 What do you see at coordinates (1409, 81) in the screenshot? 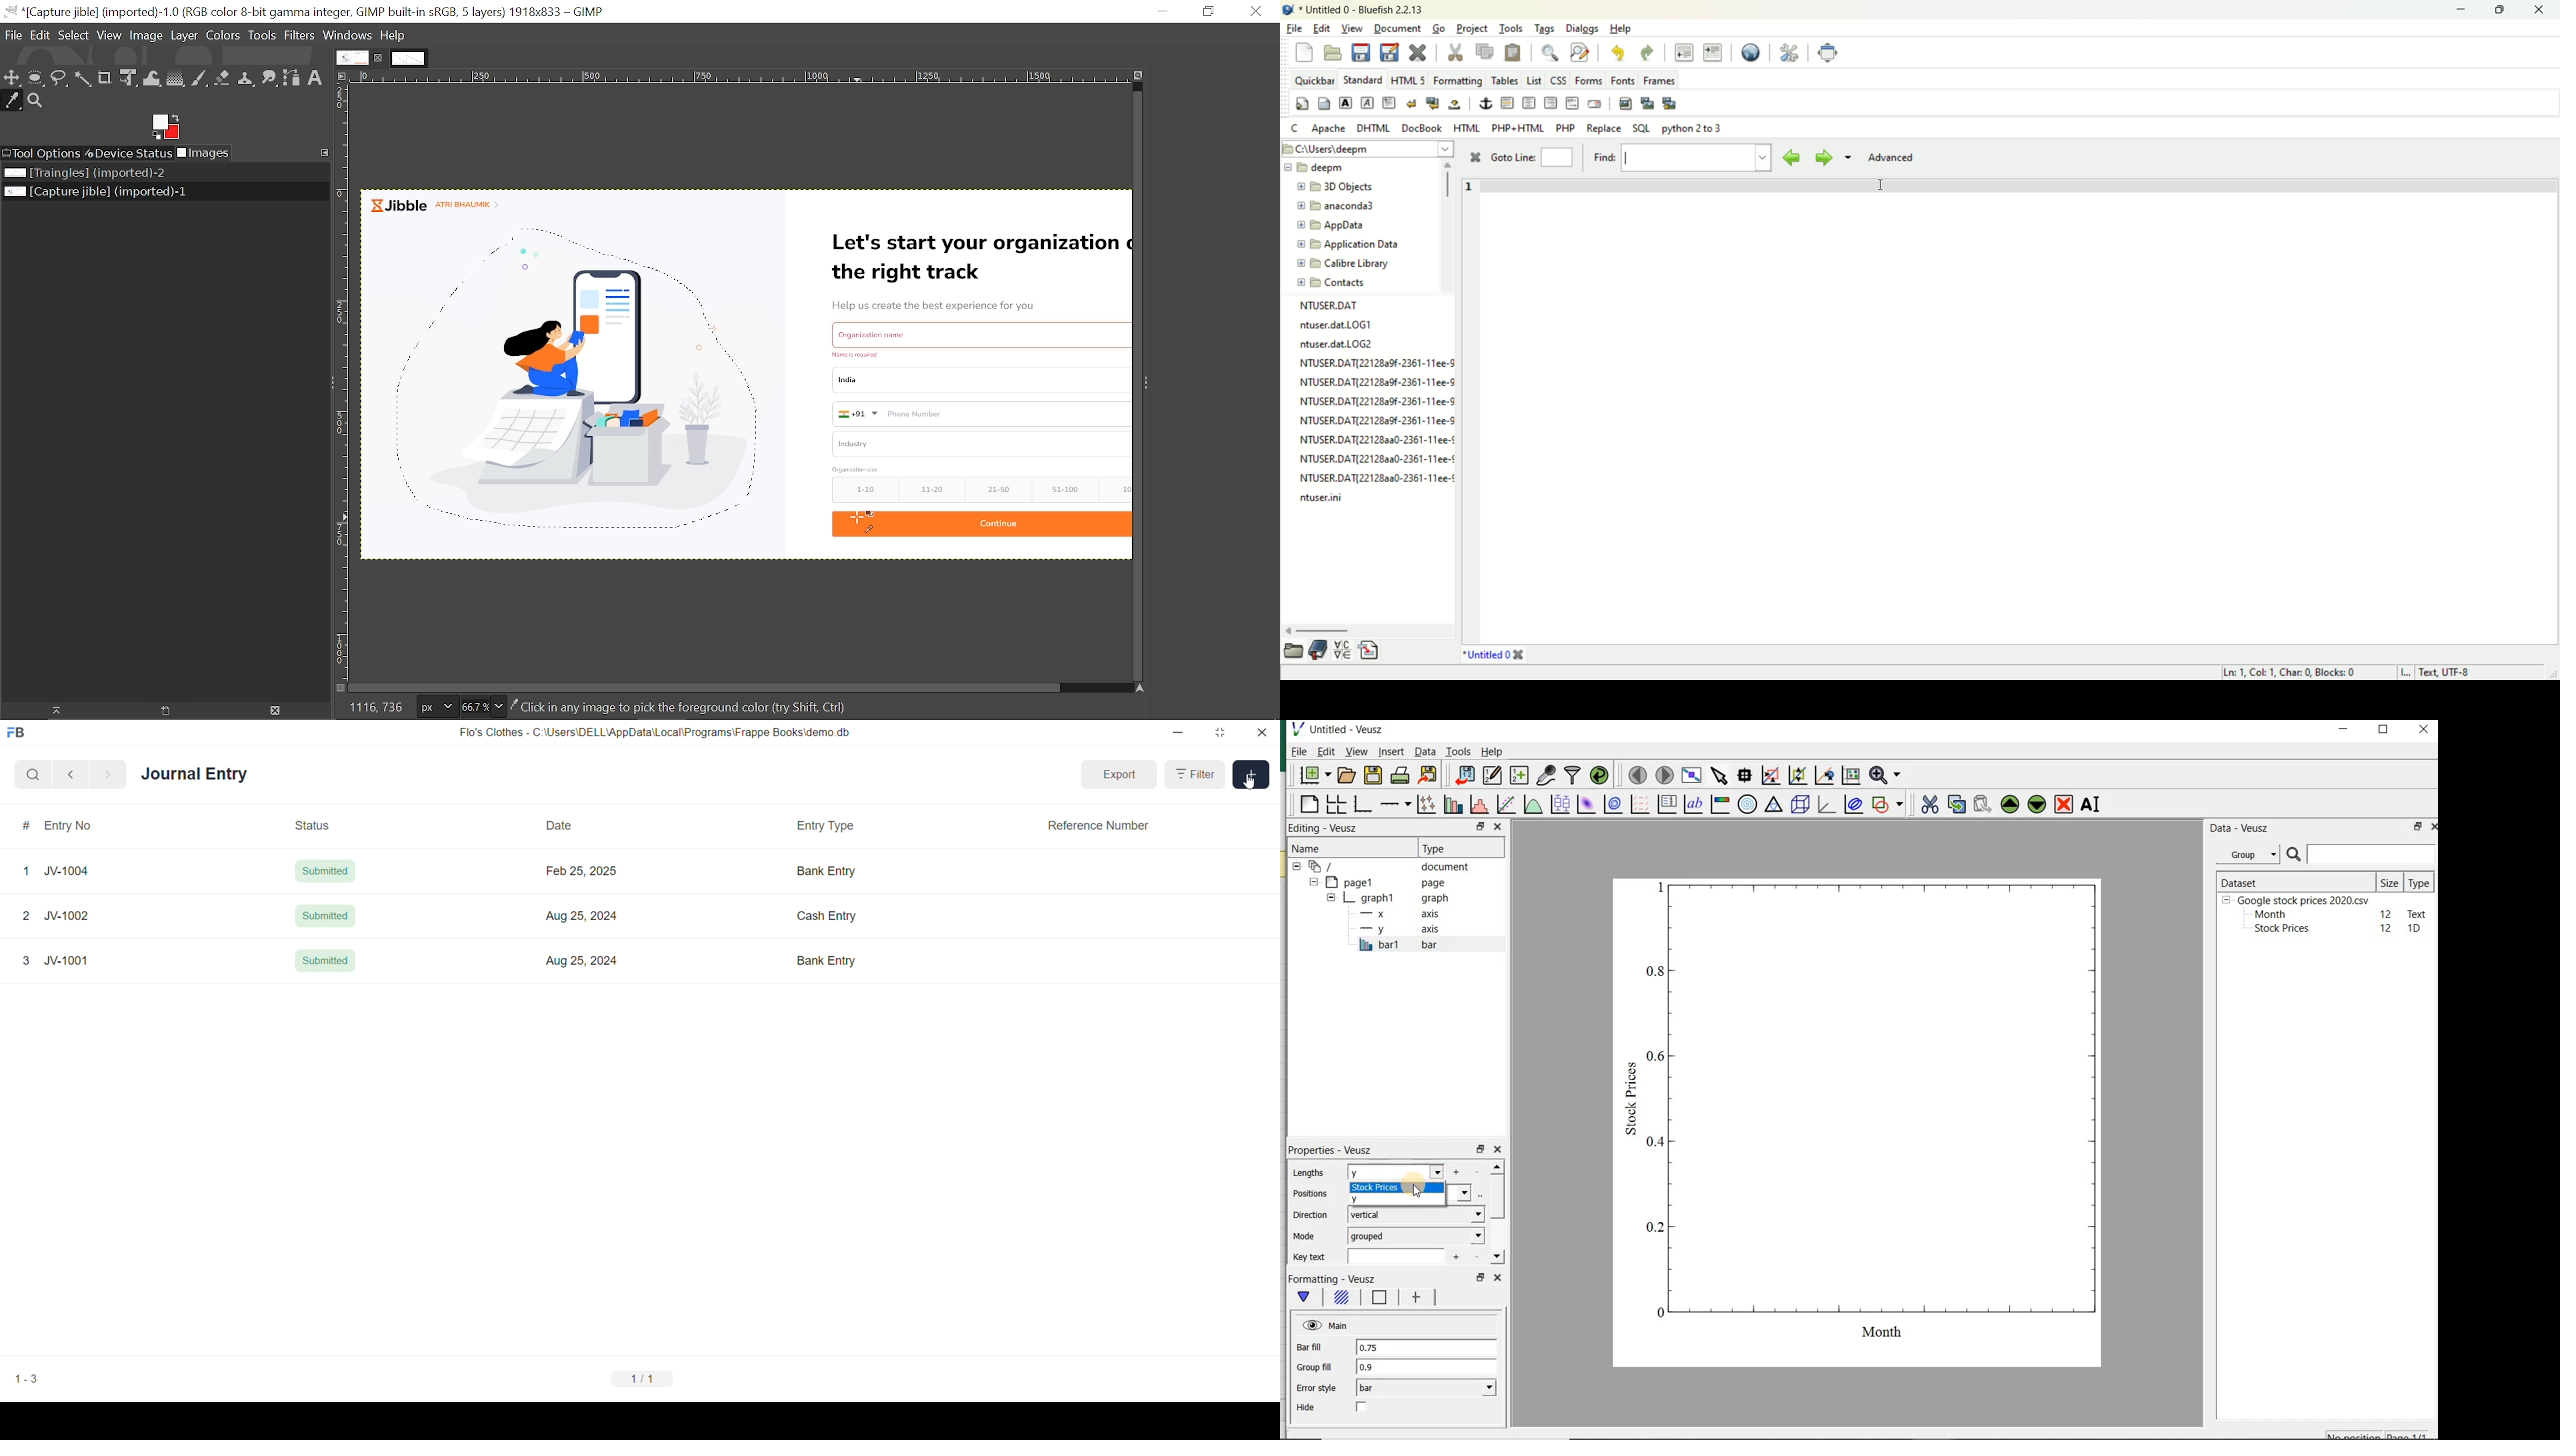
I see `HTML 5` at bounding box center [1409, 81].